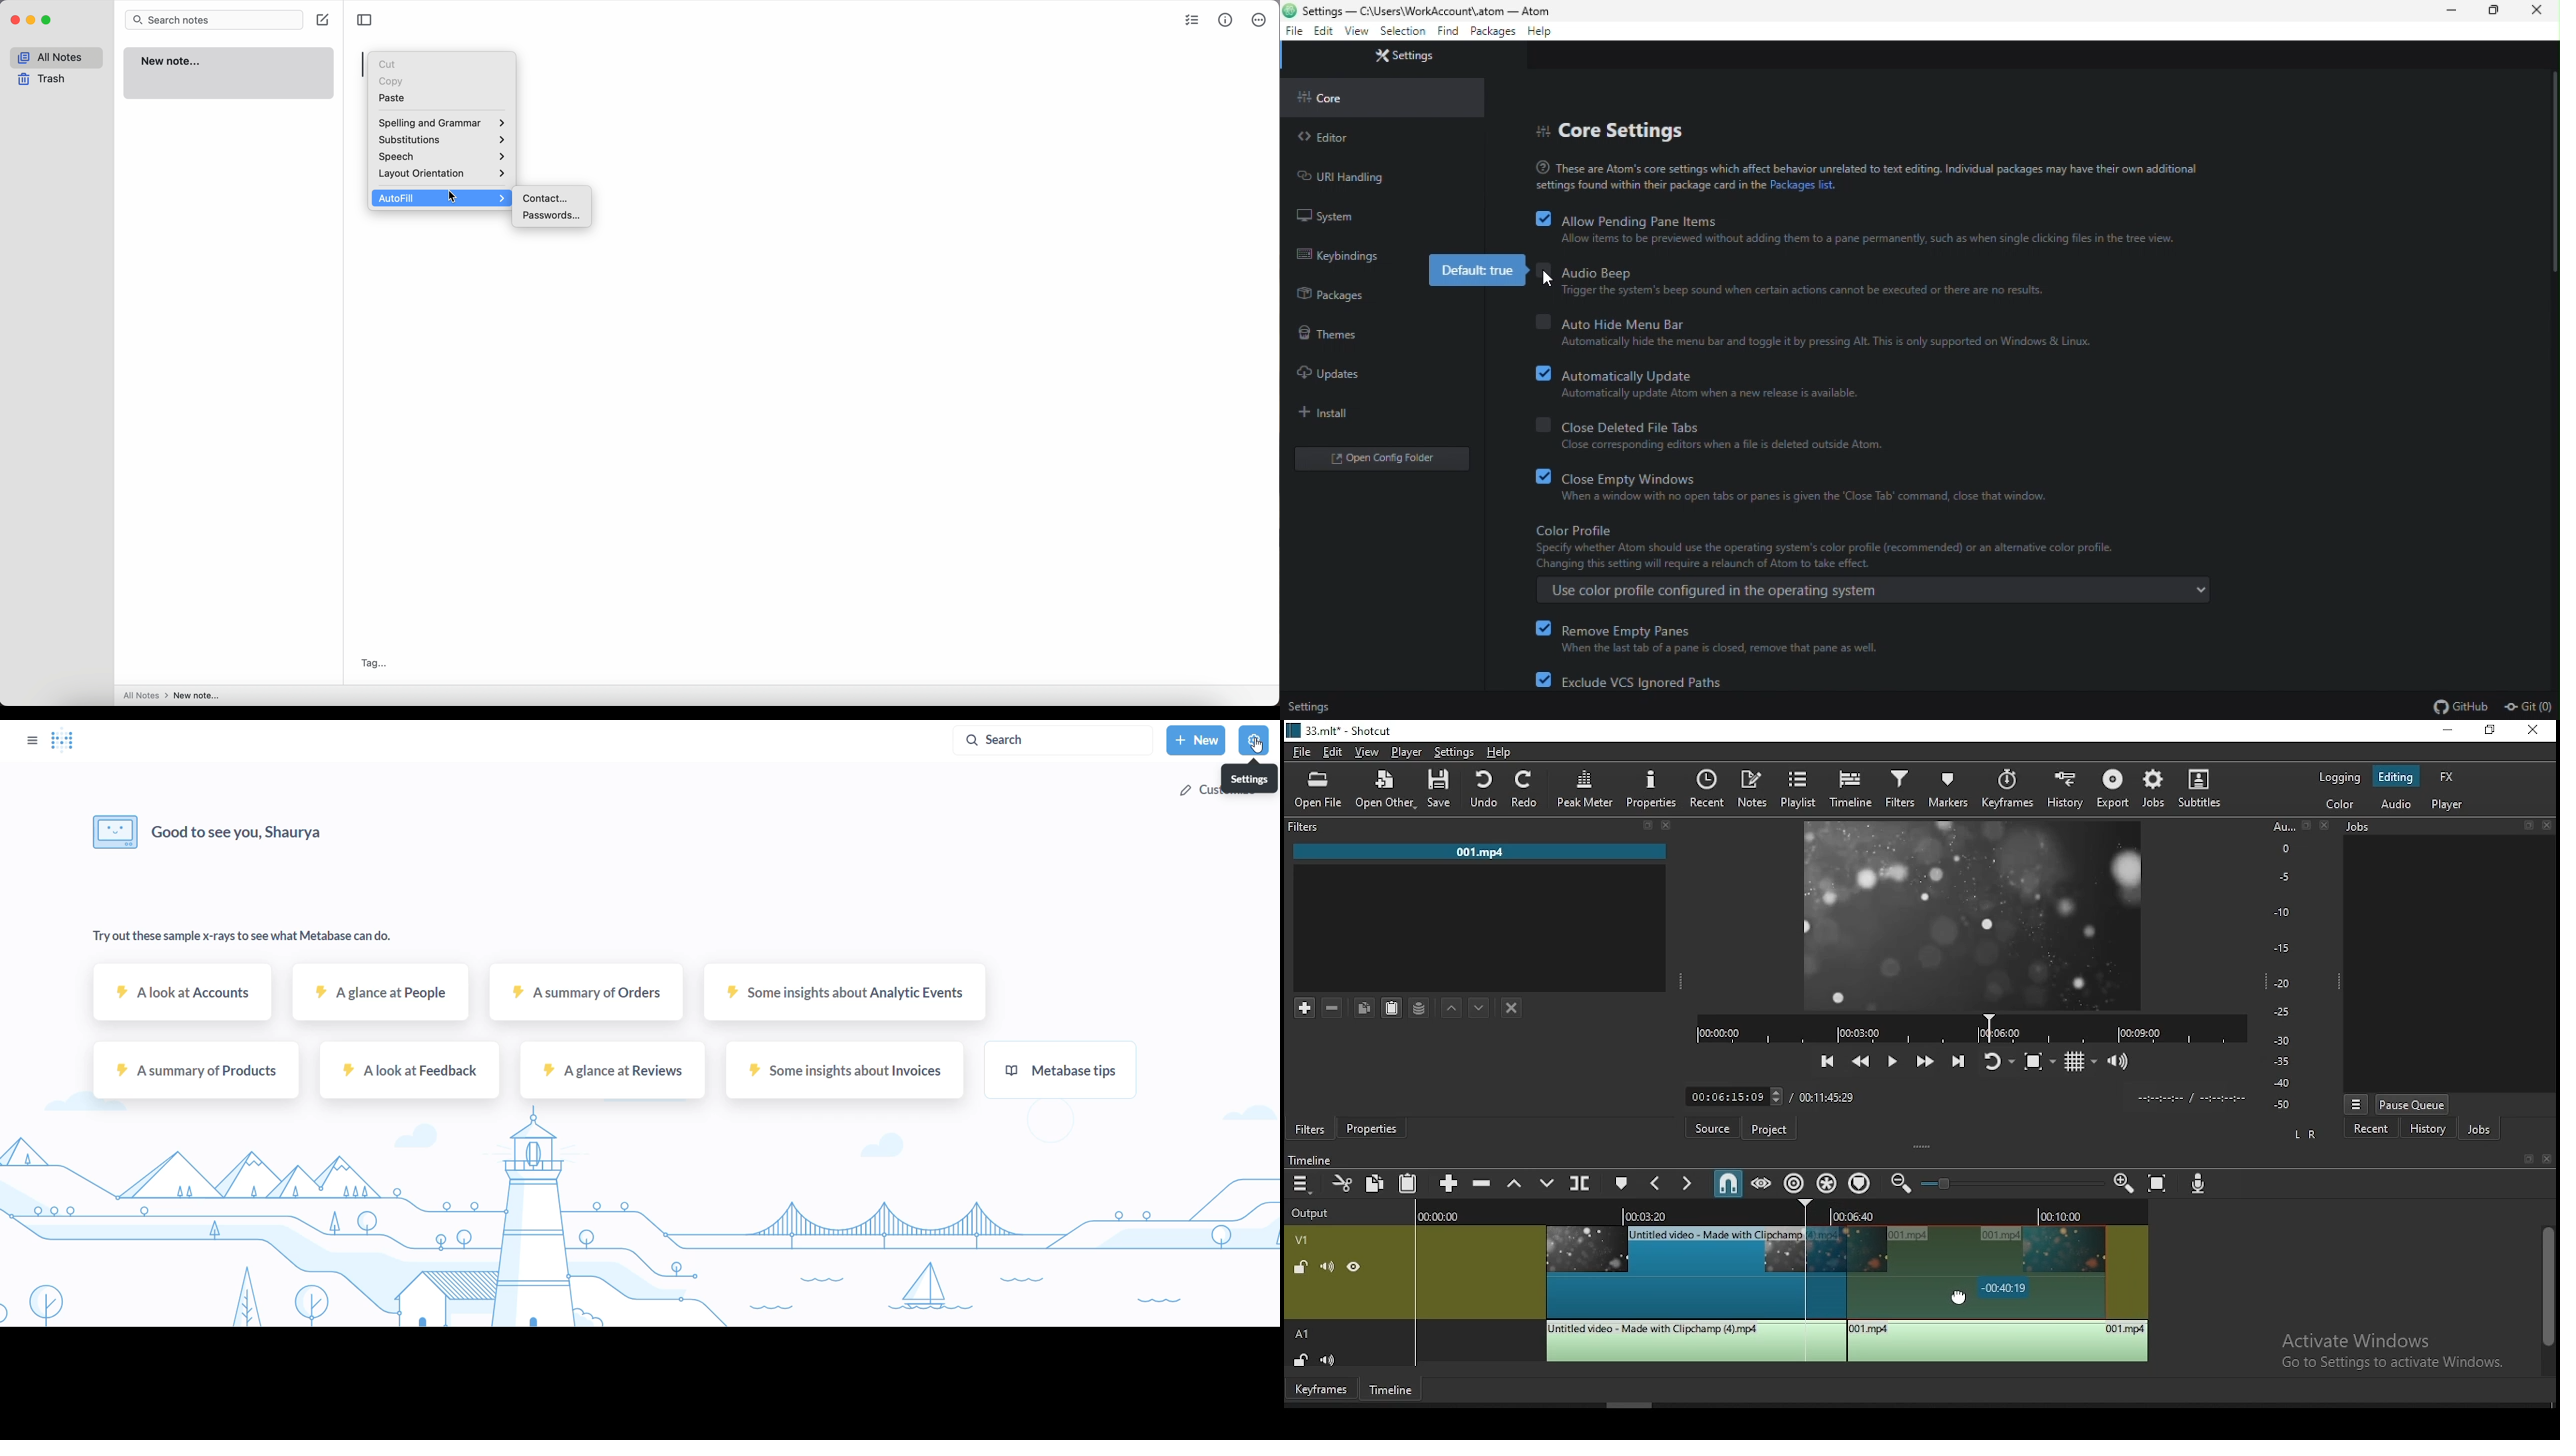 This screenshot has width=2576, height=1456. Describe the element at coordinates (1303, 1185) in the screenshot. I see `menu` at that location.